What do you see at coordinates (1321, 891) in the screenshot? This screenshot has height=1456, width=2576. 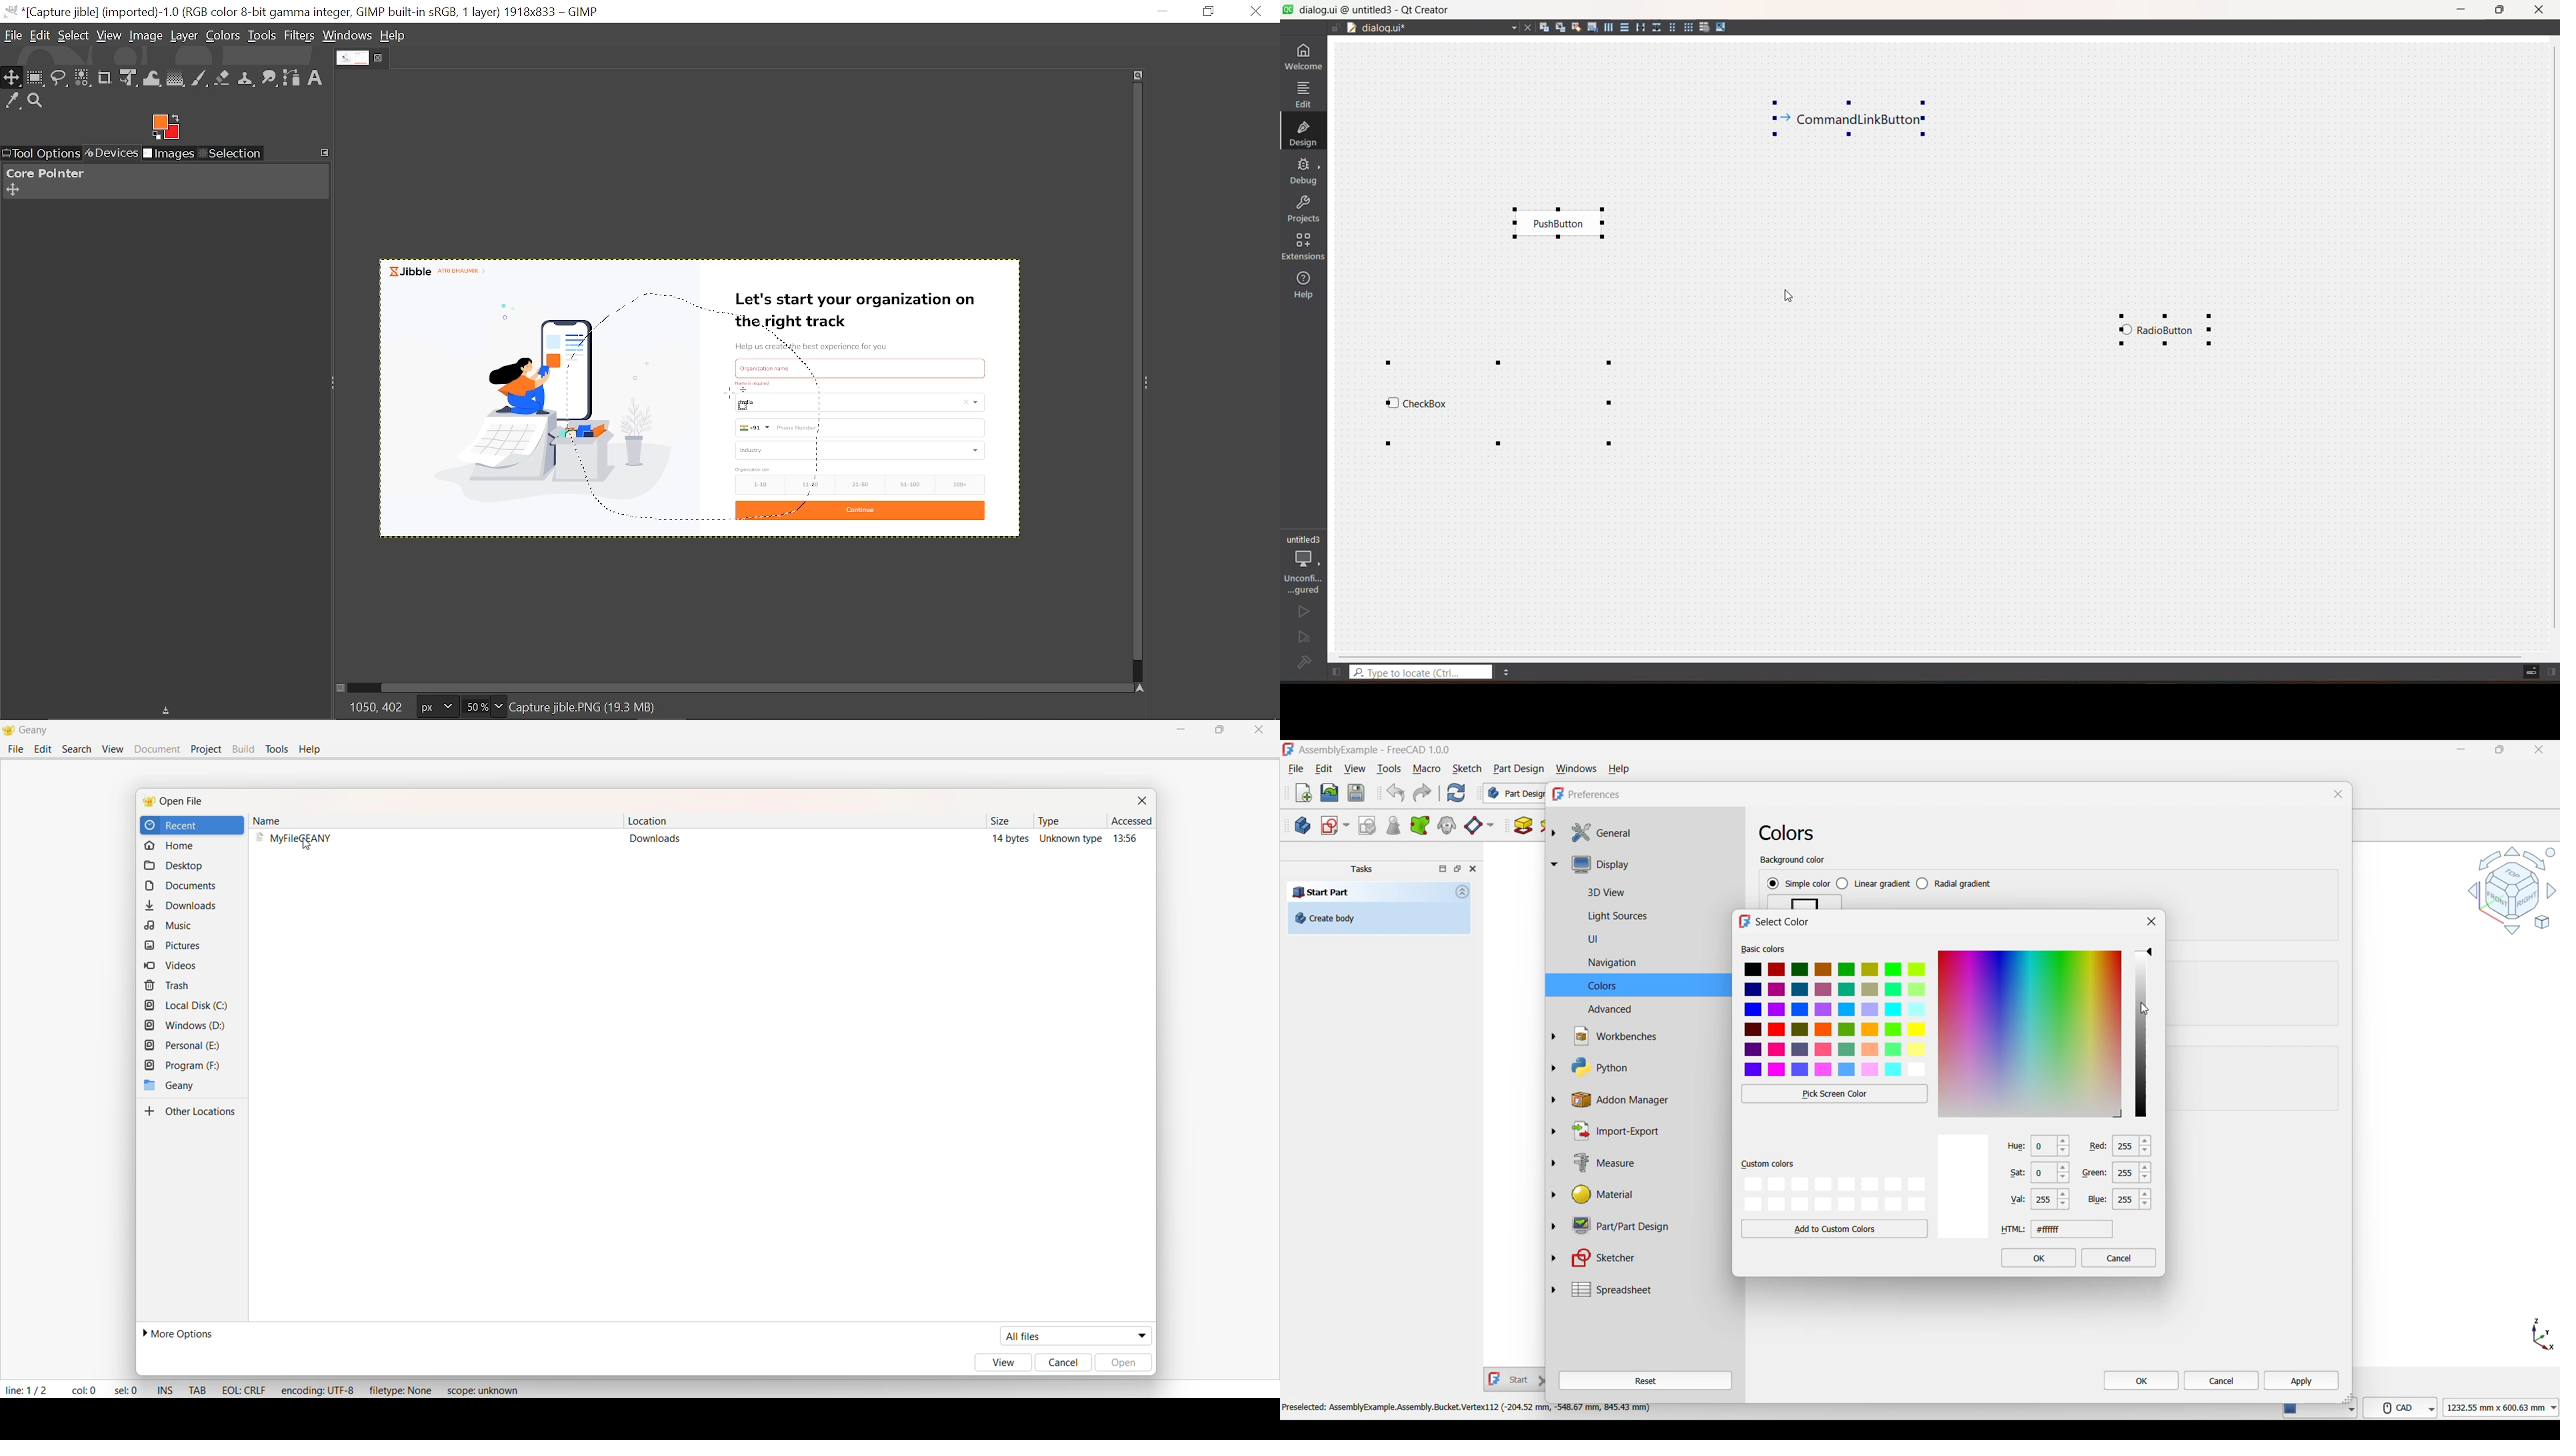 I see `Start Part` at bounding box center [1321, 891].